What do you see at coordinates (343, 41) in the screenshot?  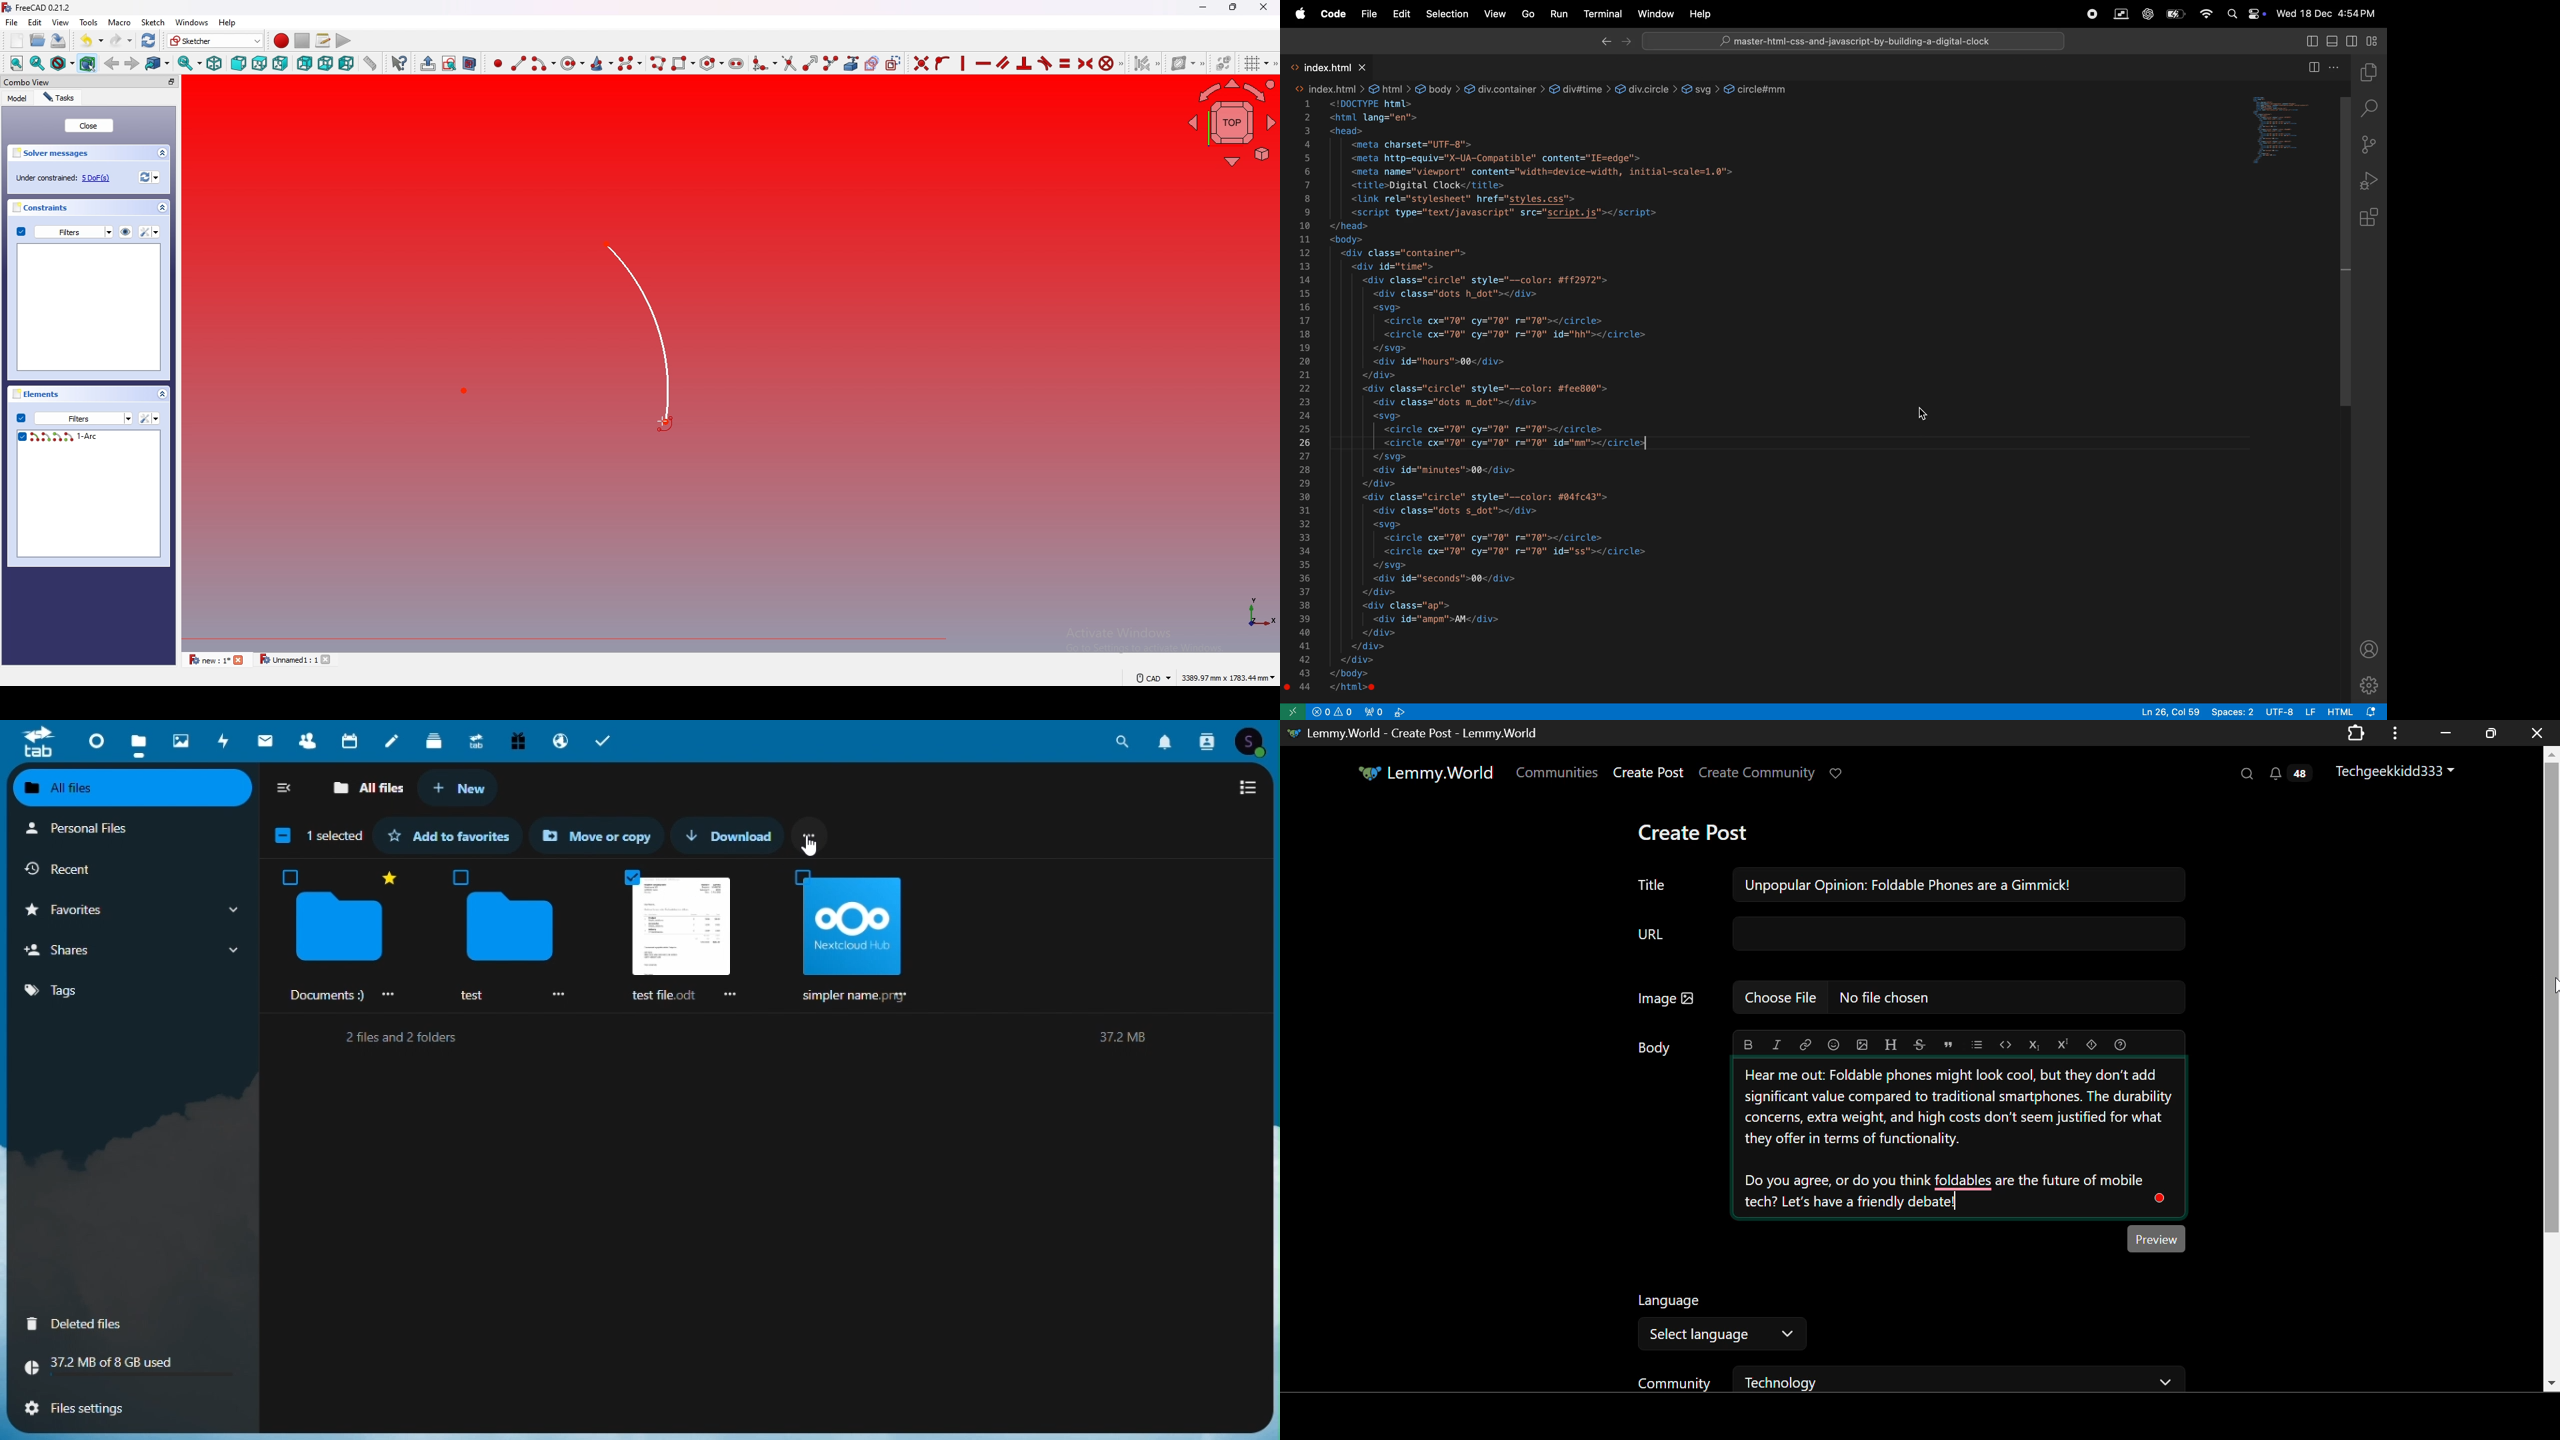 I see `execute macro` at bounding box center [343, 41].